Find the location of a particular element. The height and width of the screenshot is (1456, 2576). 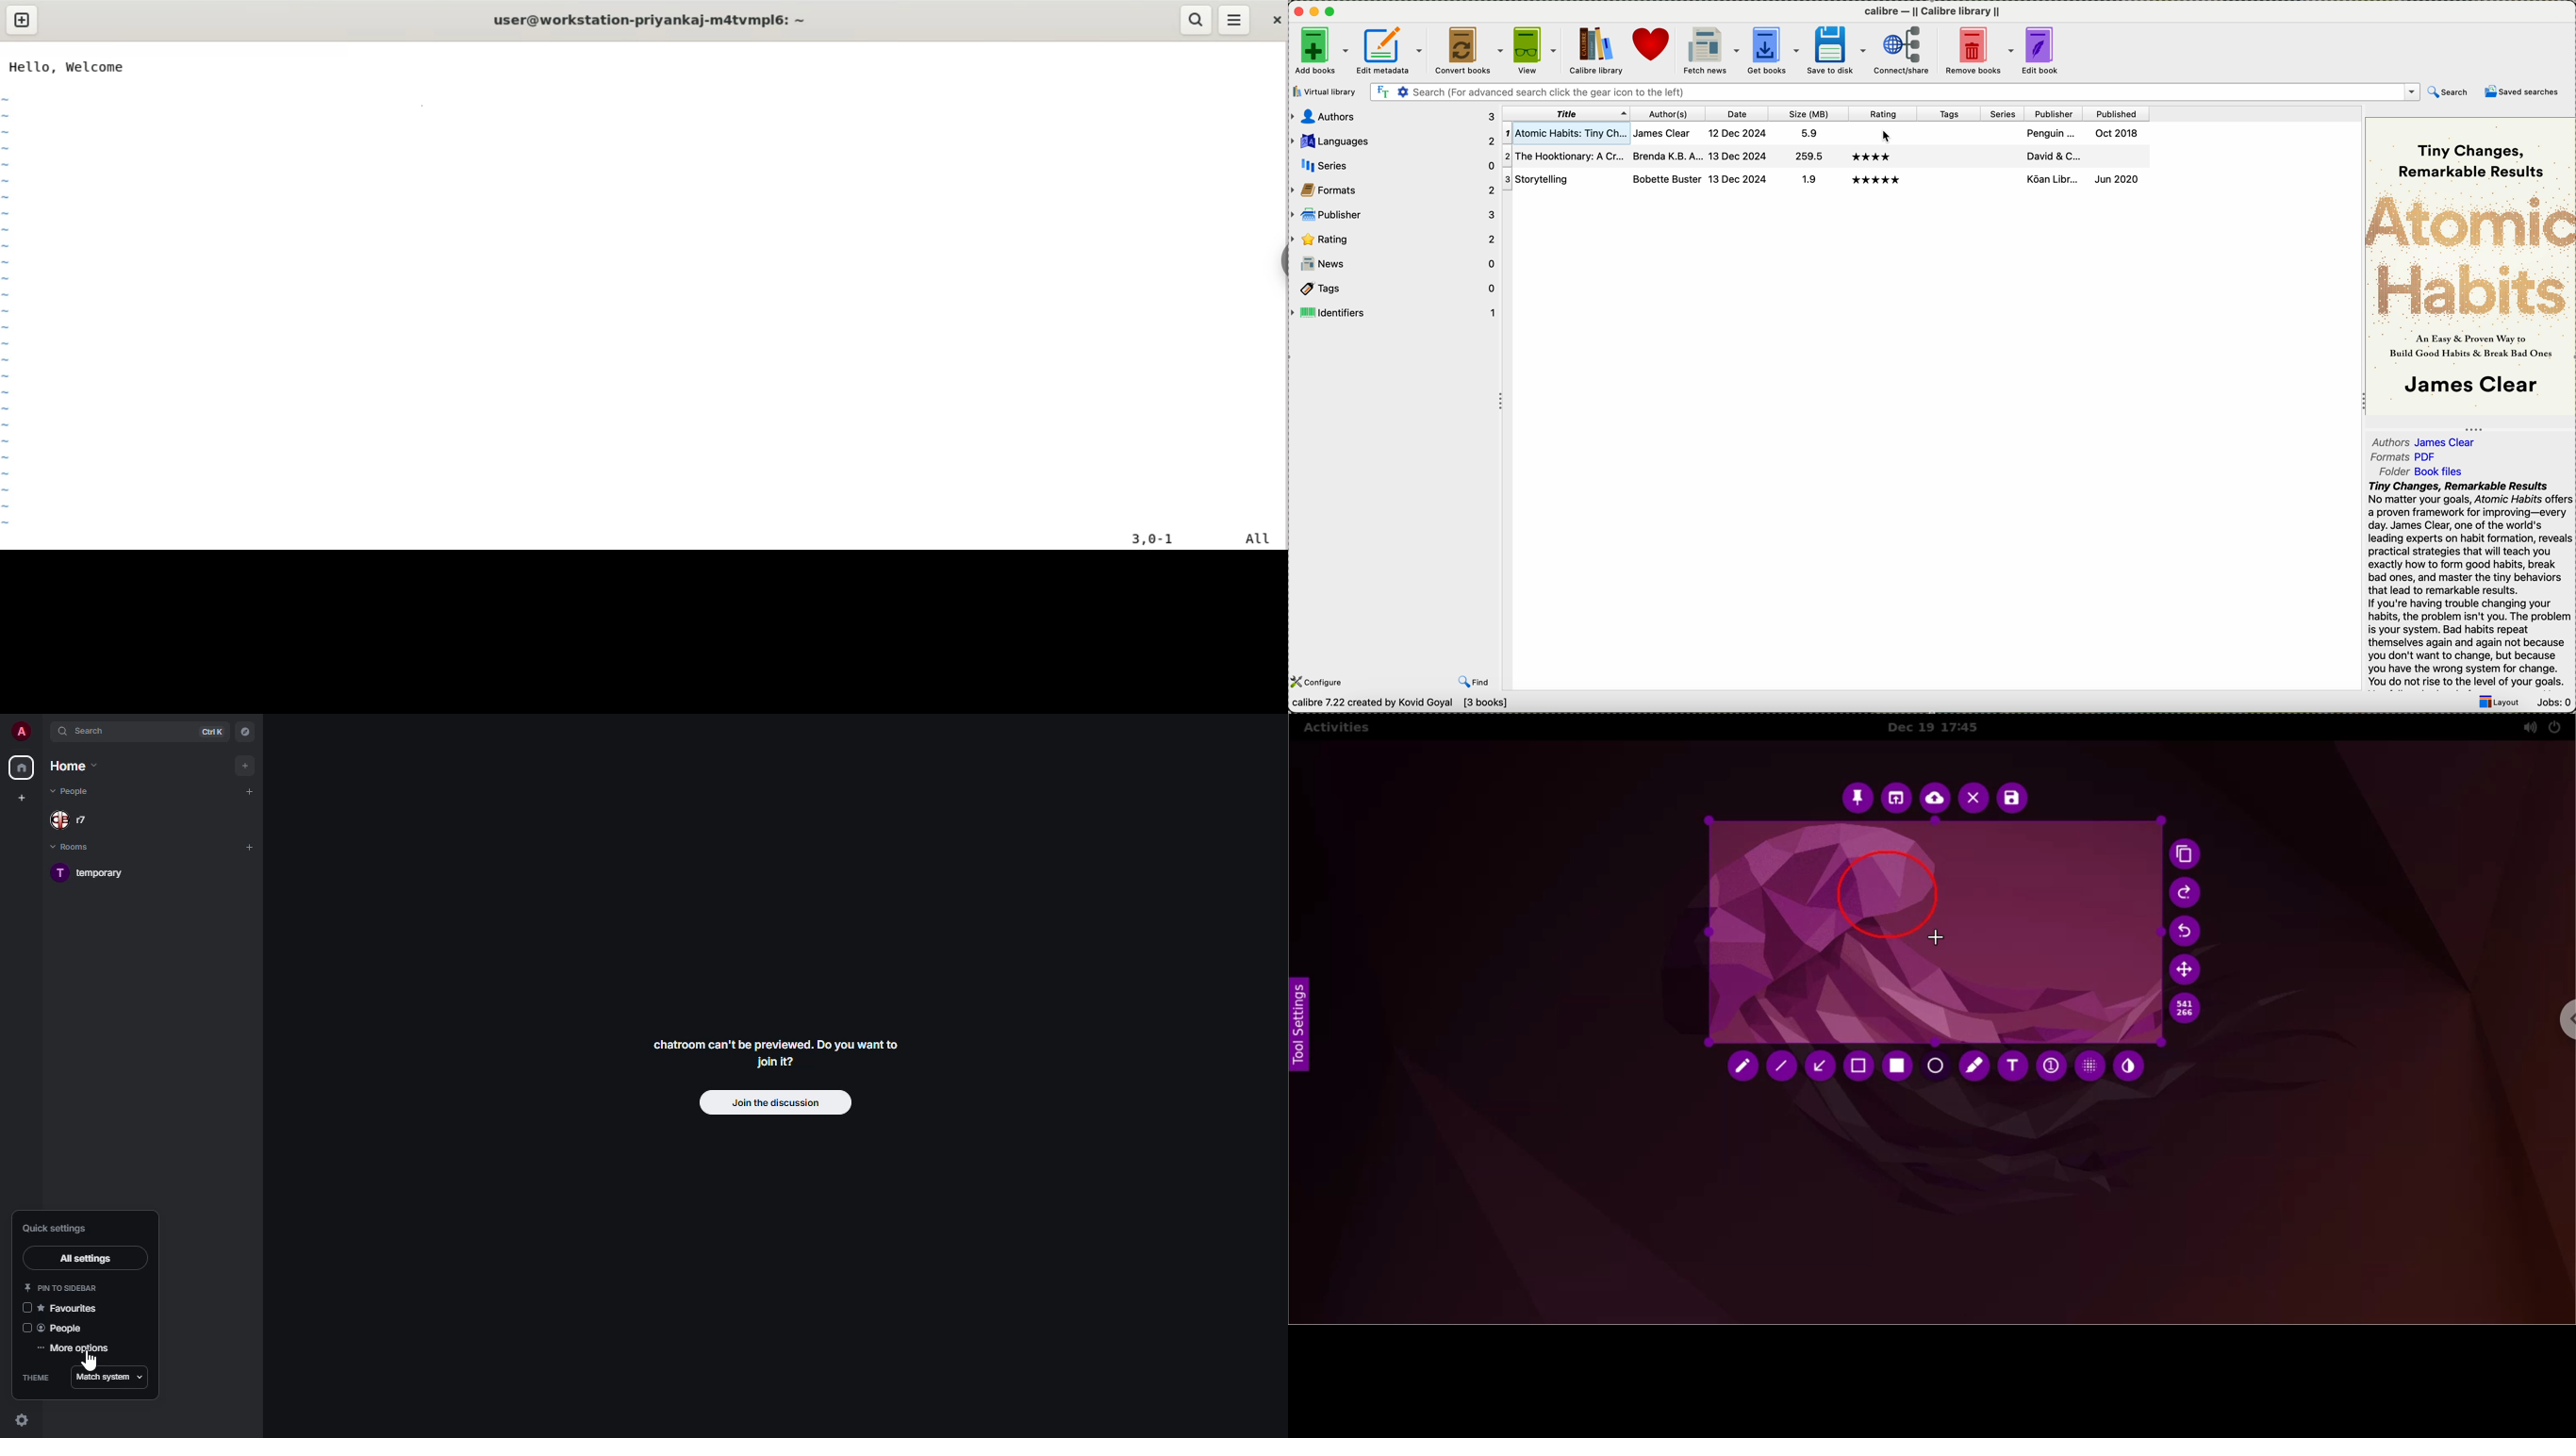

series is located at coordinates (2004, 154).